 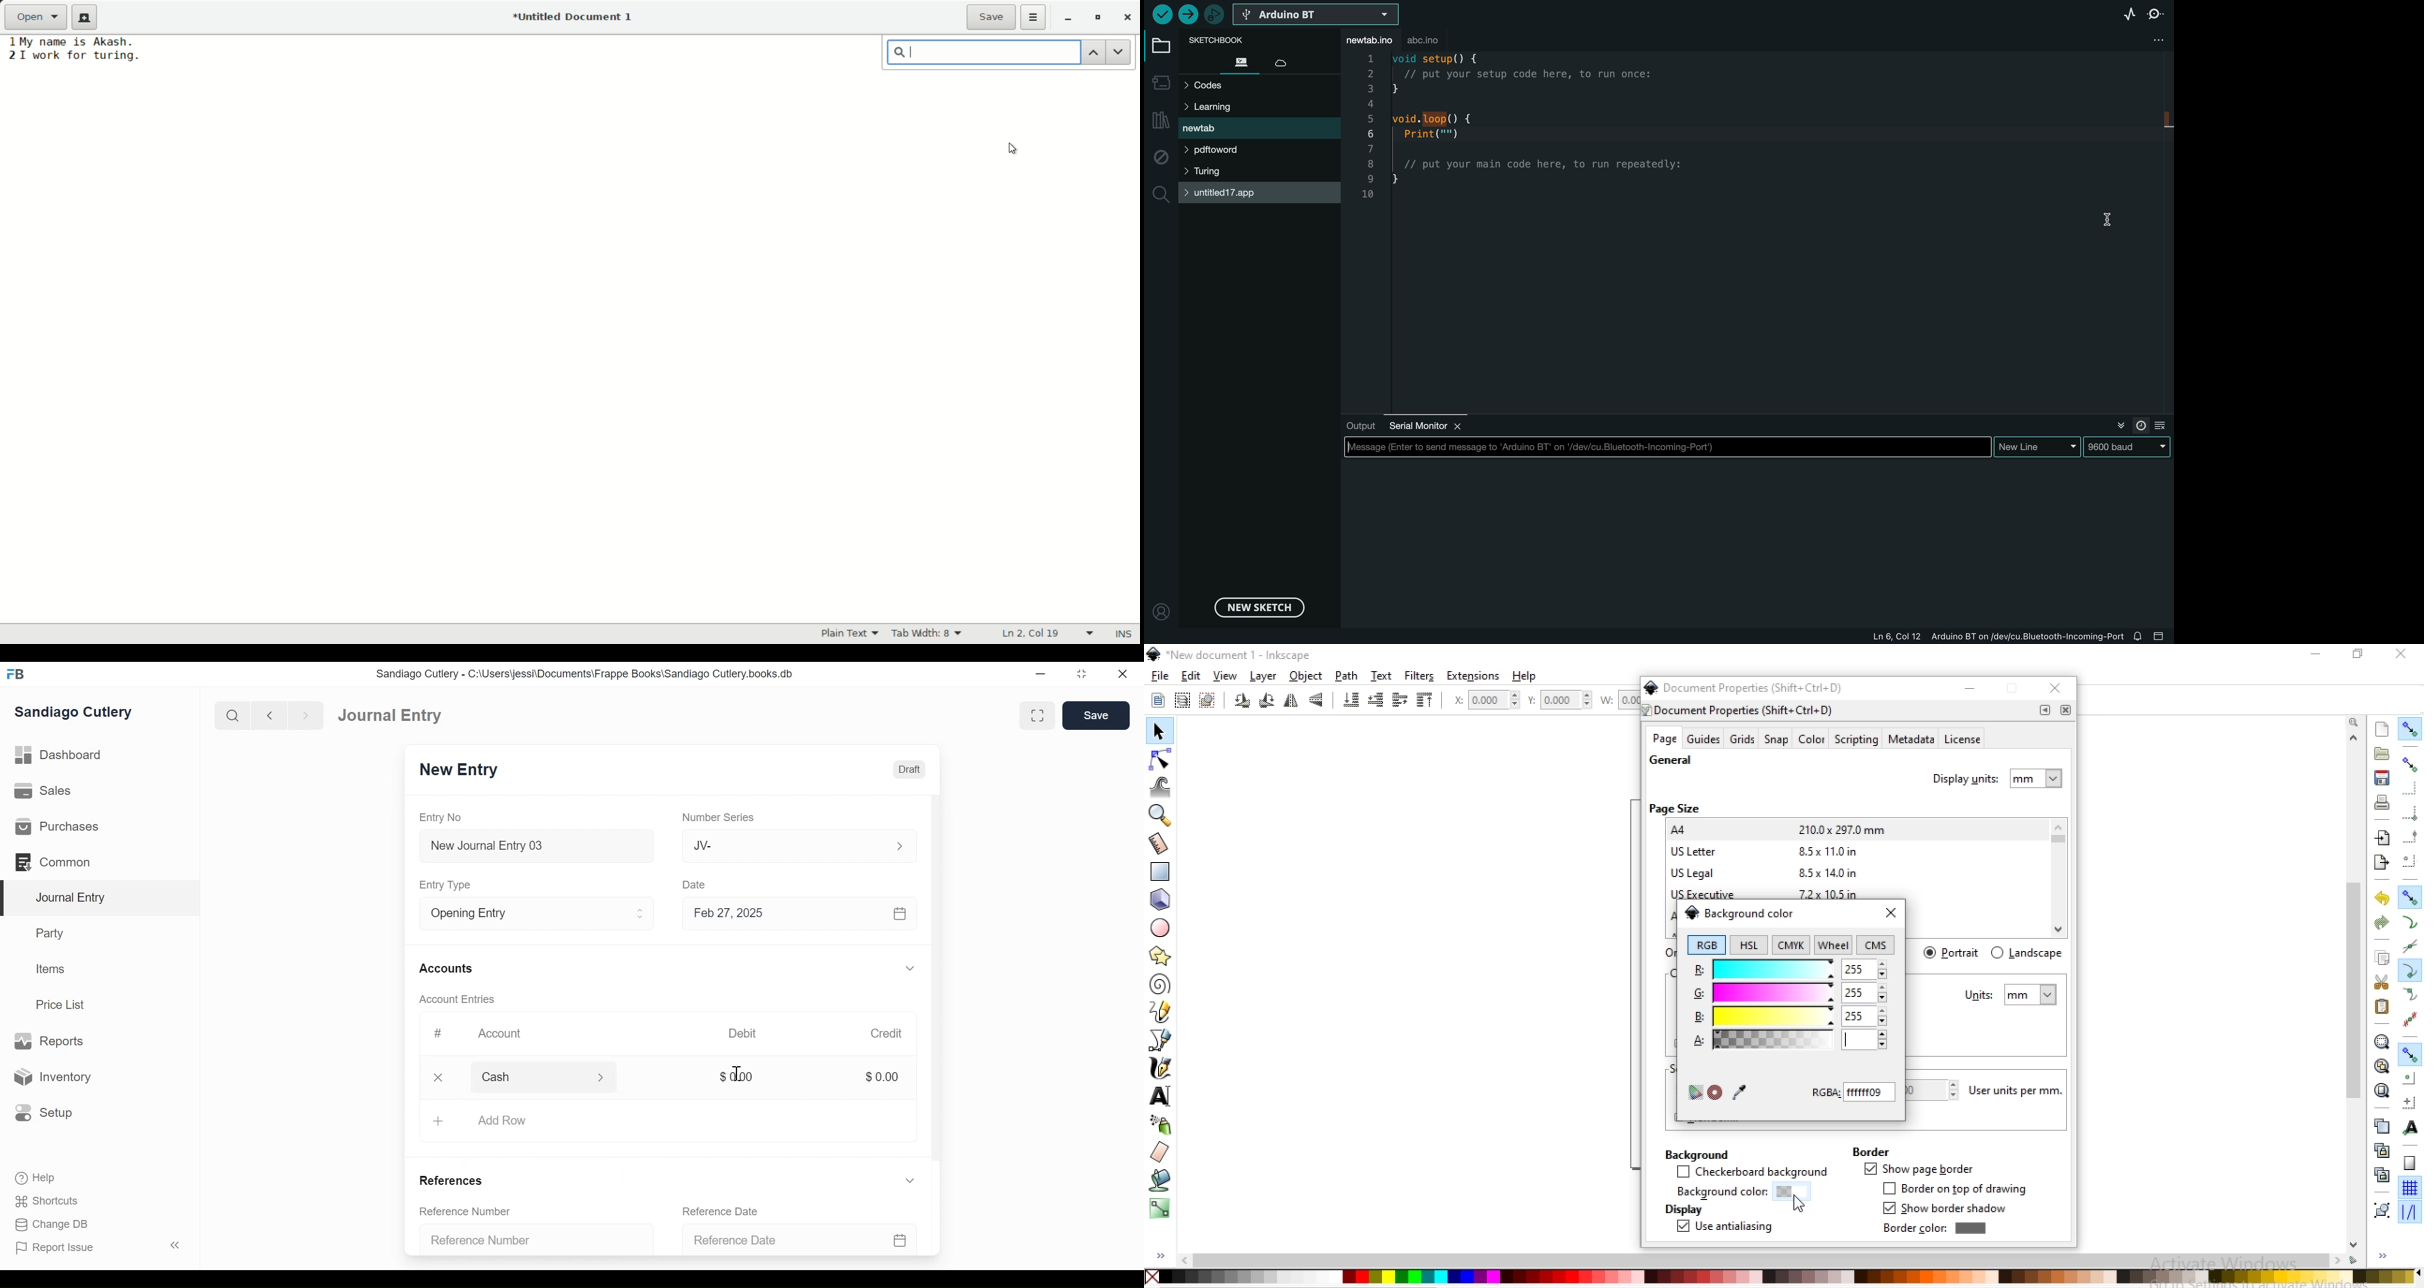 I want to click on Dashboard, so click(x=59, y=756).